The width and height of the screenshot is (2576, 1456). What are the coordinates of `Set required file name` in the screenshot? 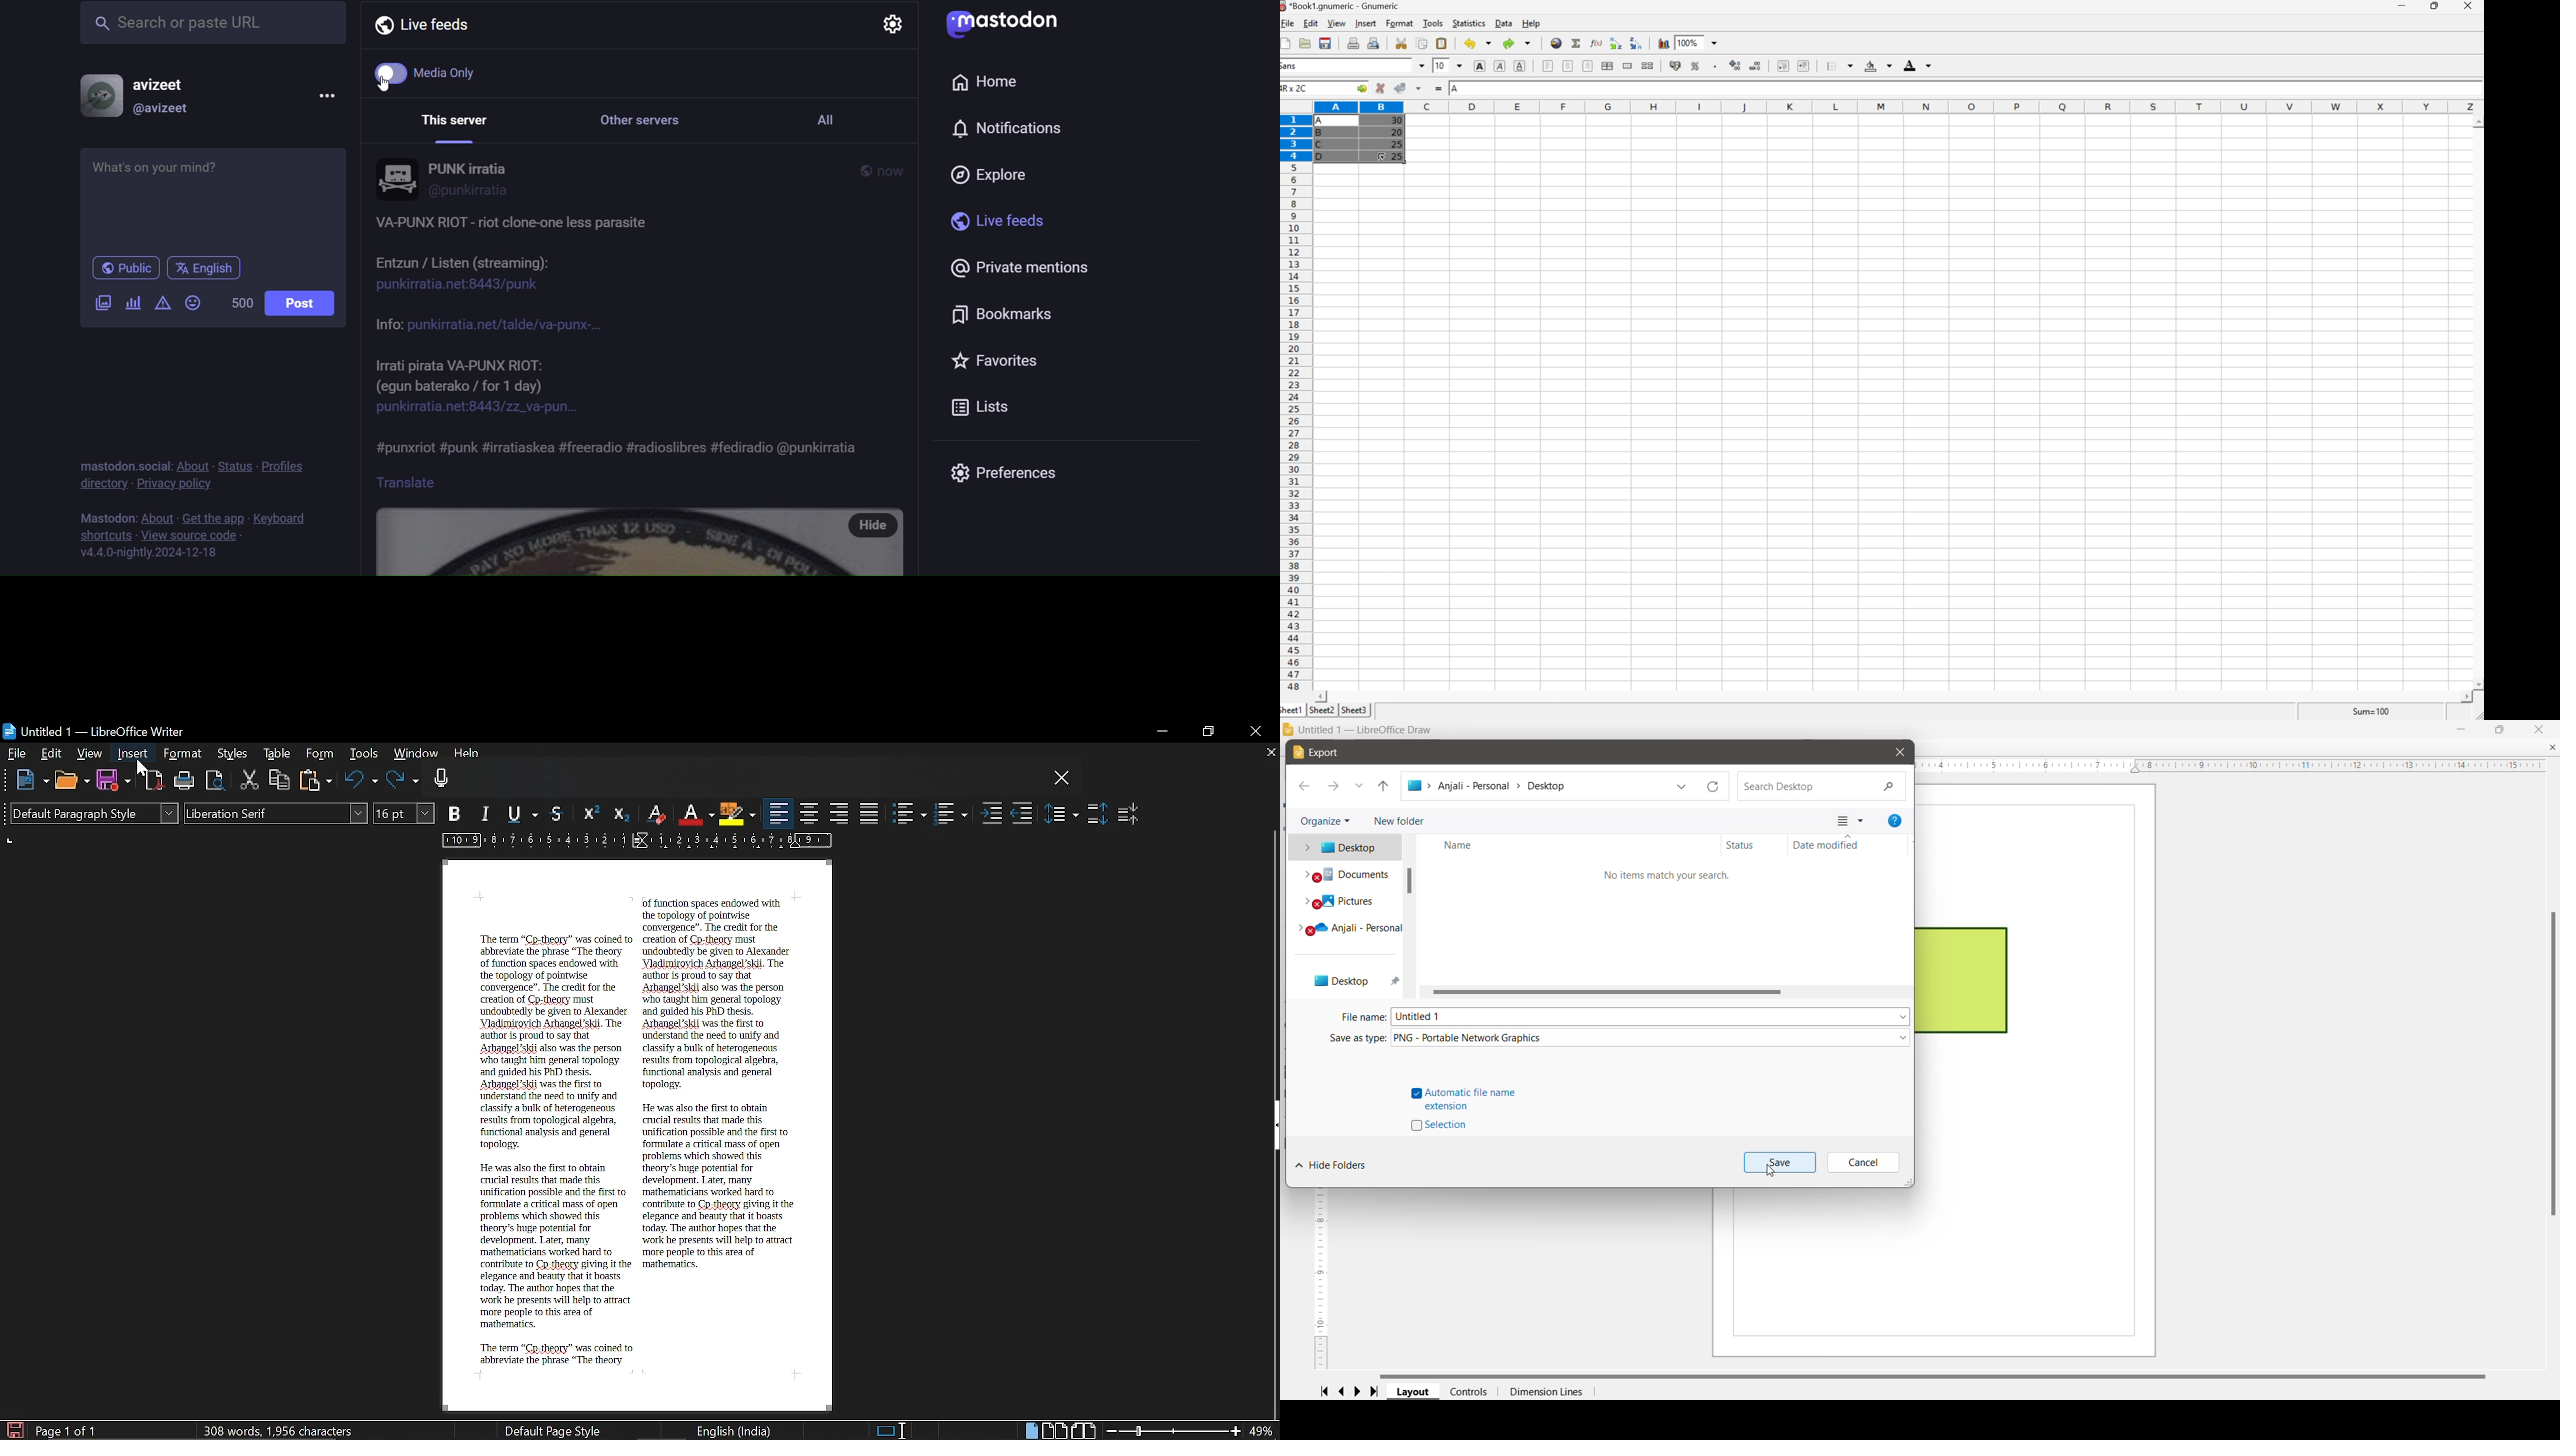 It's located at (1651, 1015).